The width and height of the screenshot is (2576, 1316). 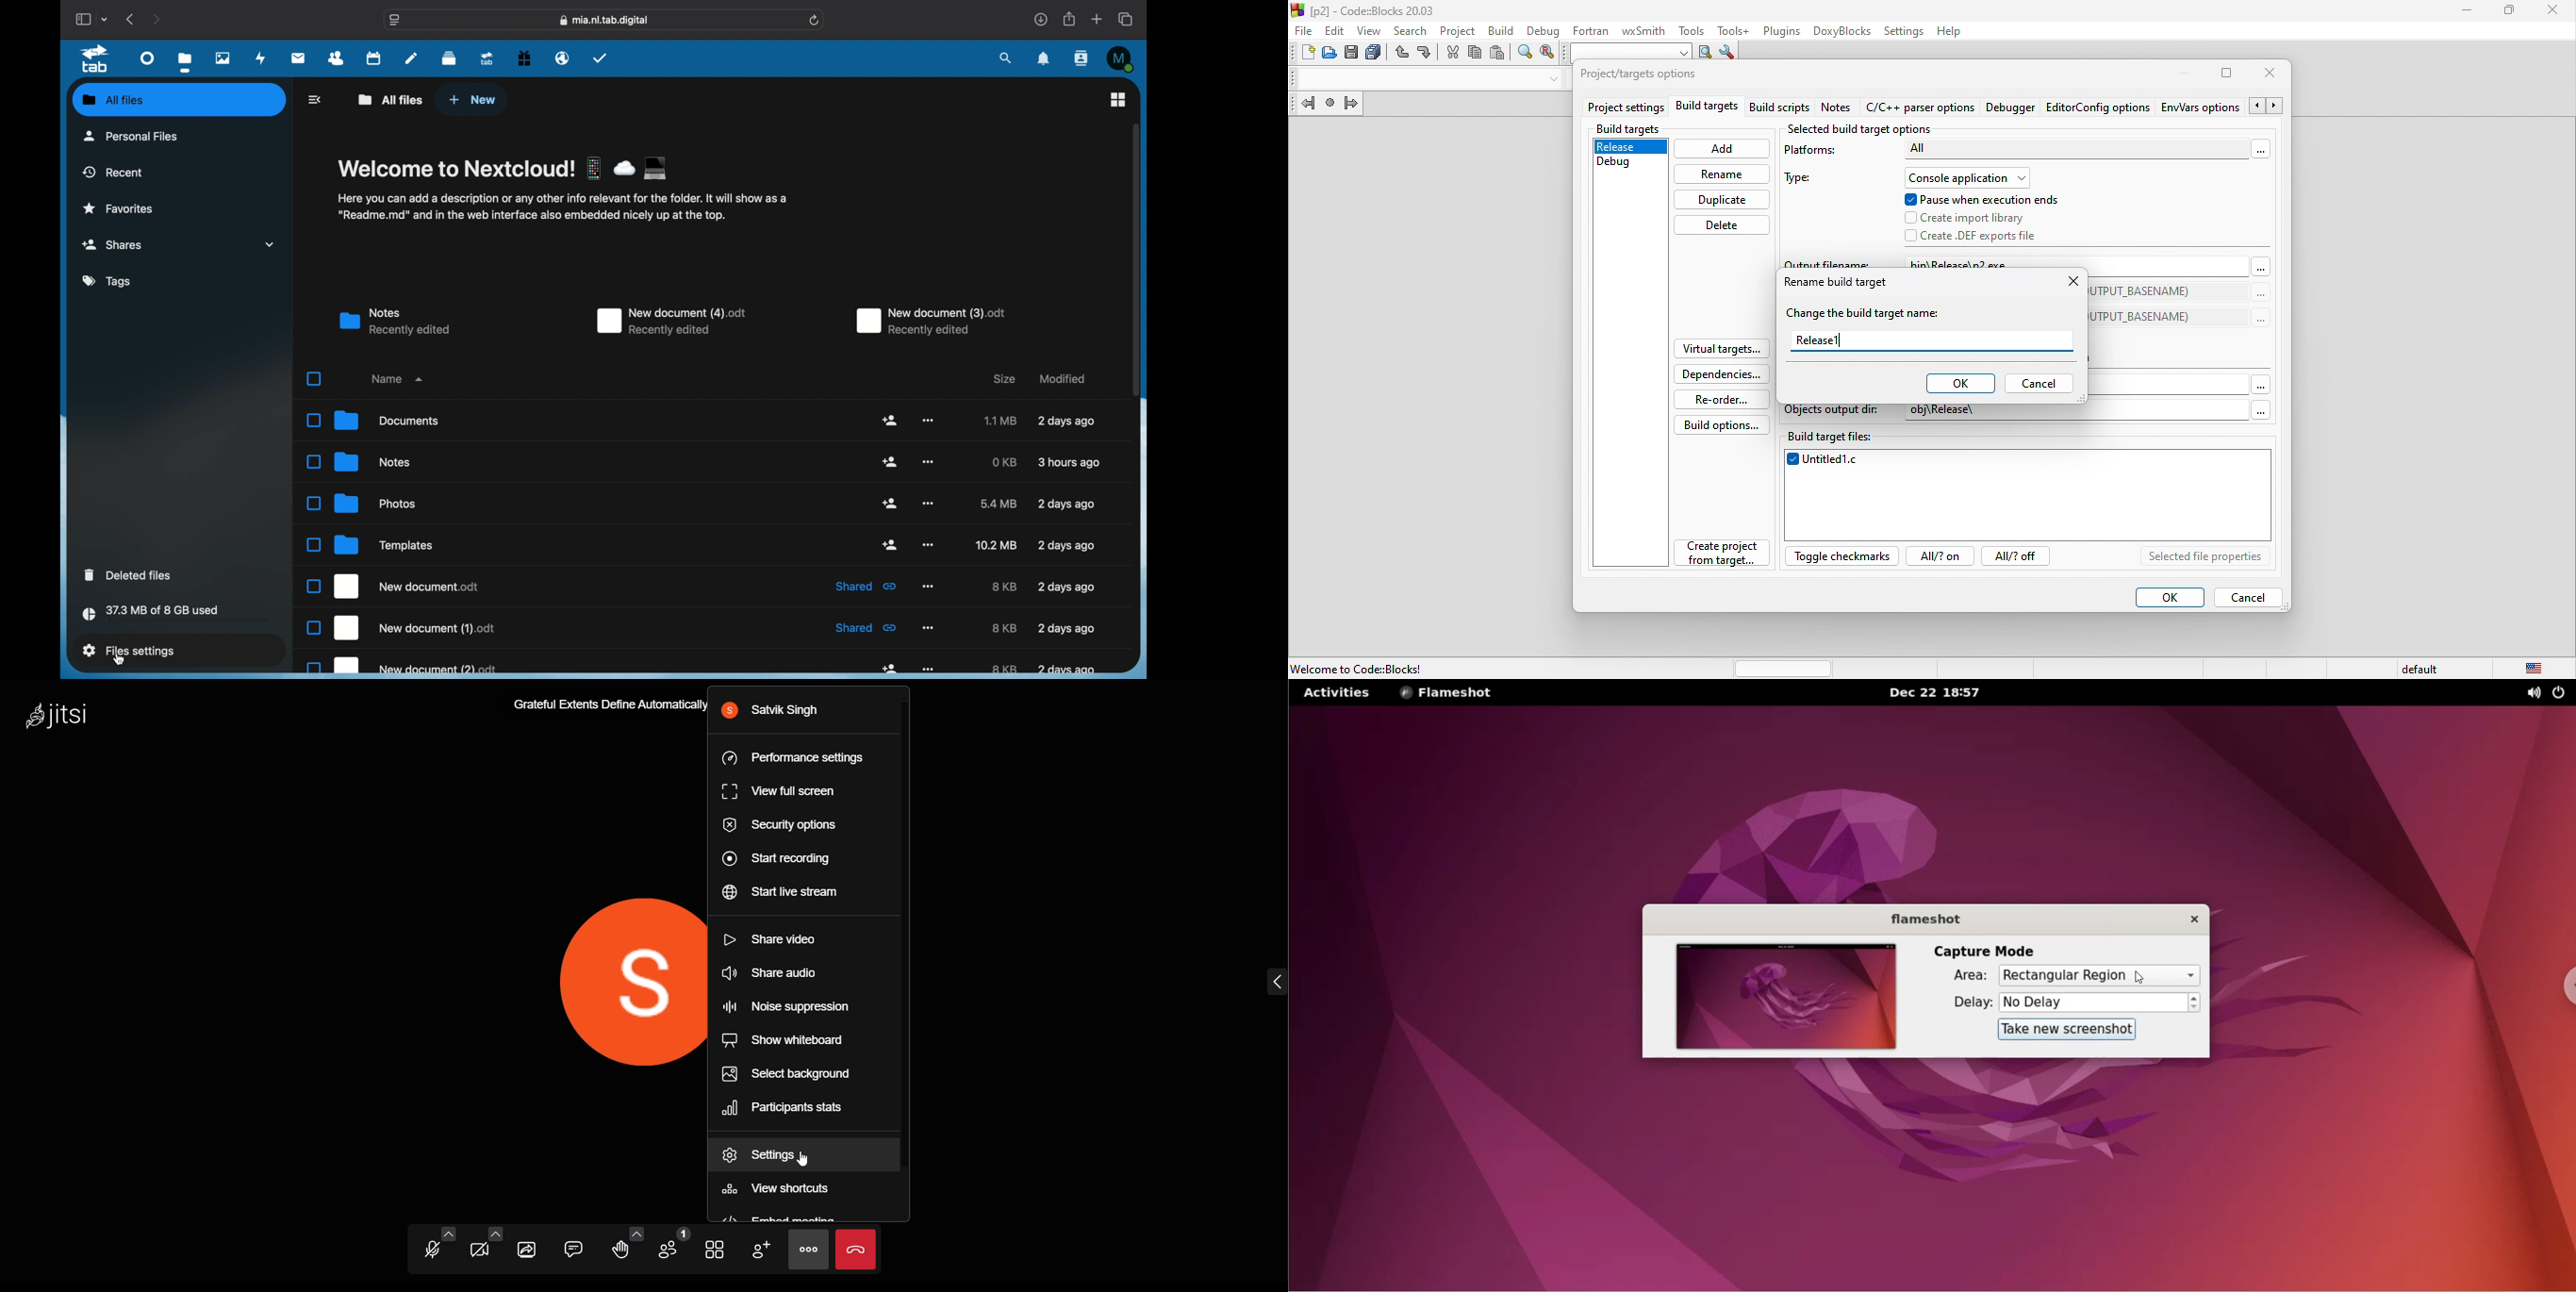 I want to click on all?on, so click(x=1942, y=558).